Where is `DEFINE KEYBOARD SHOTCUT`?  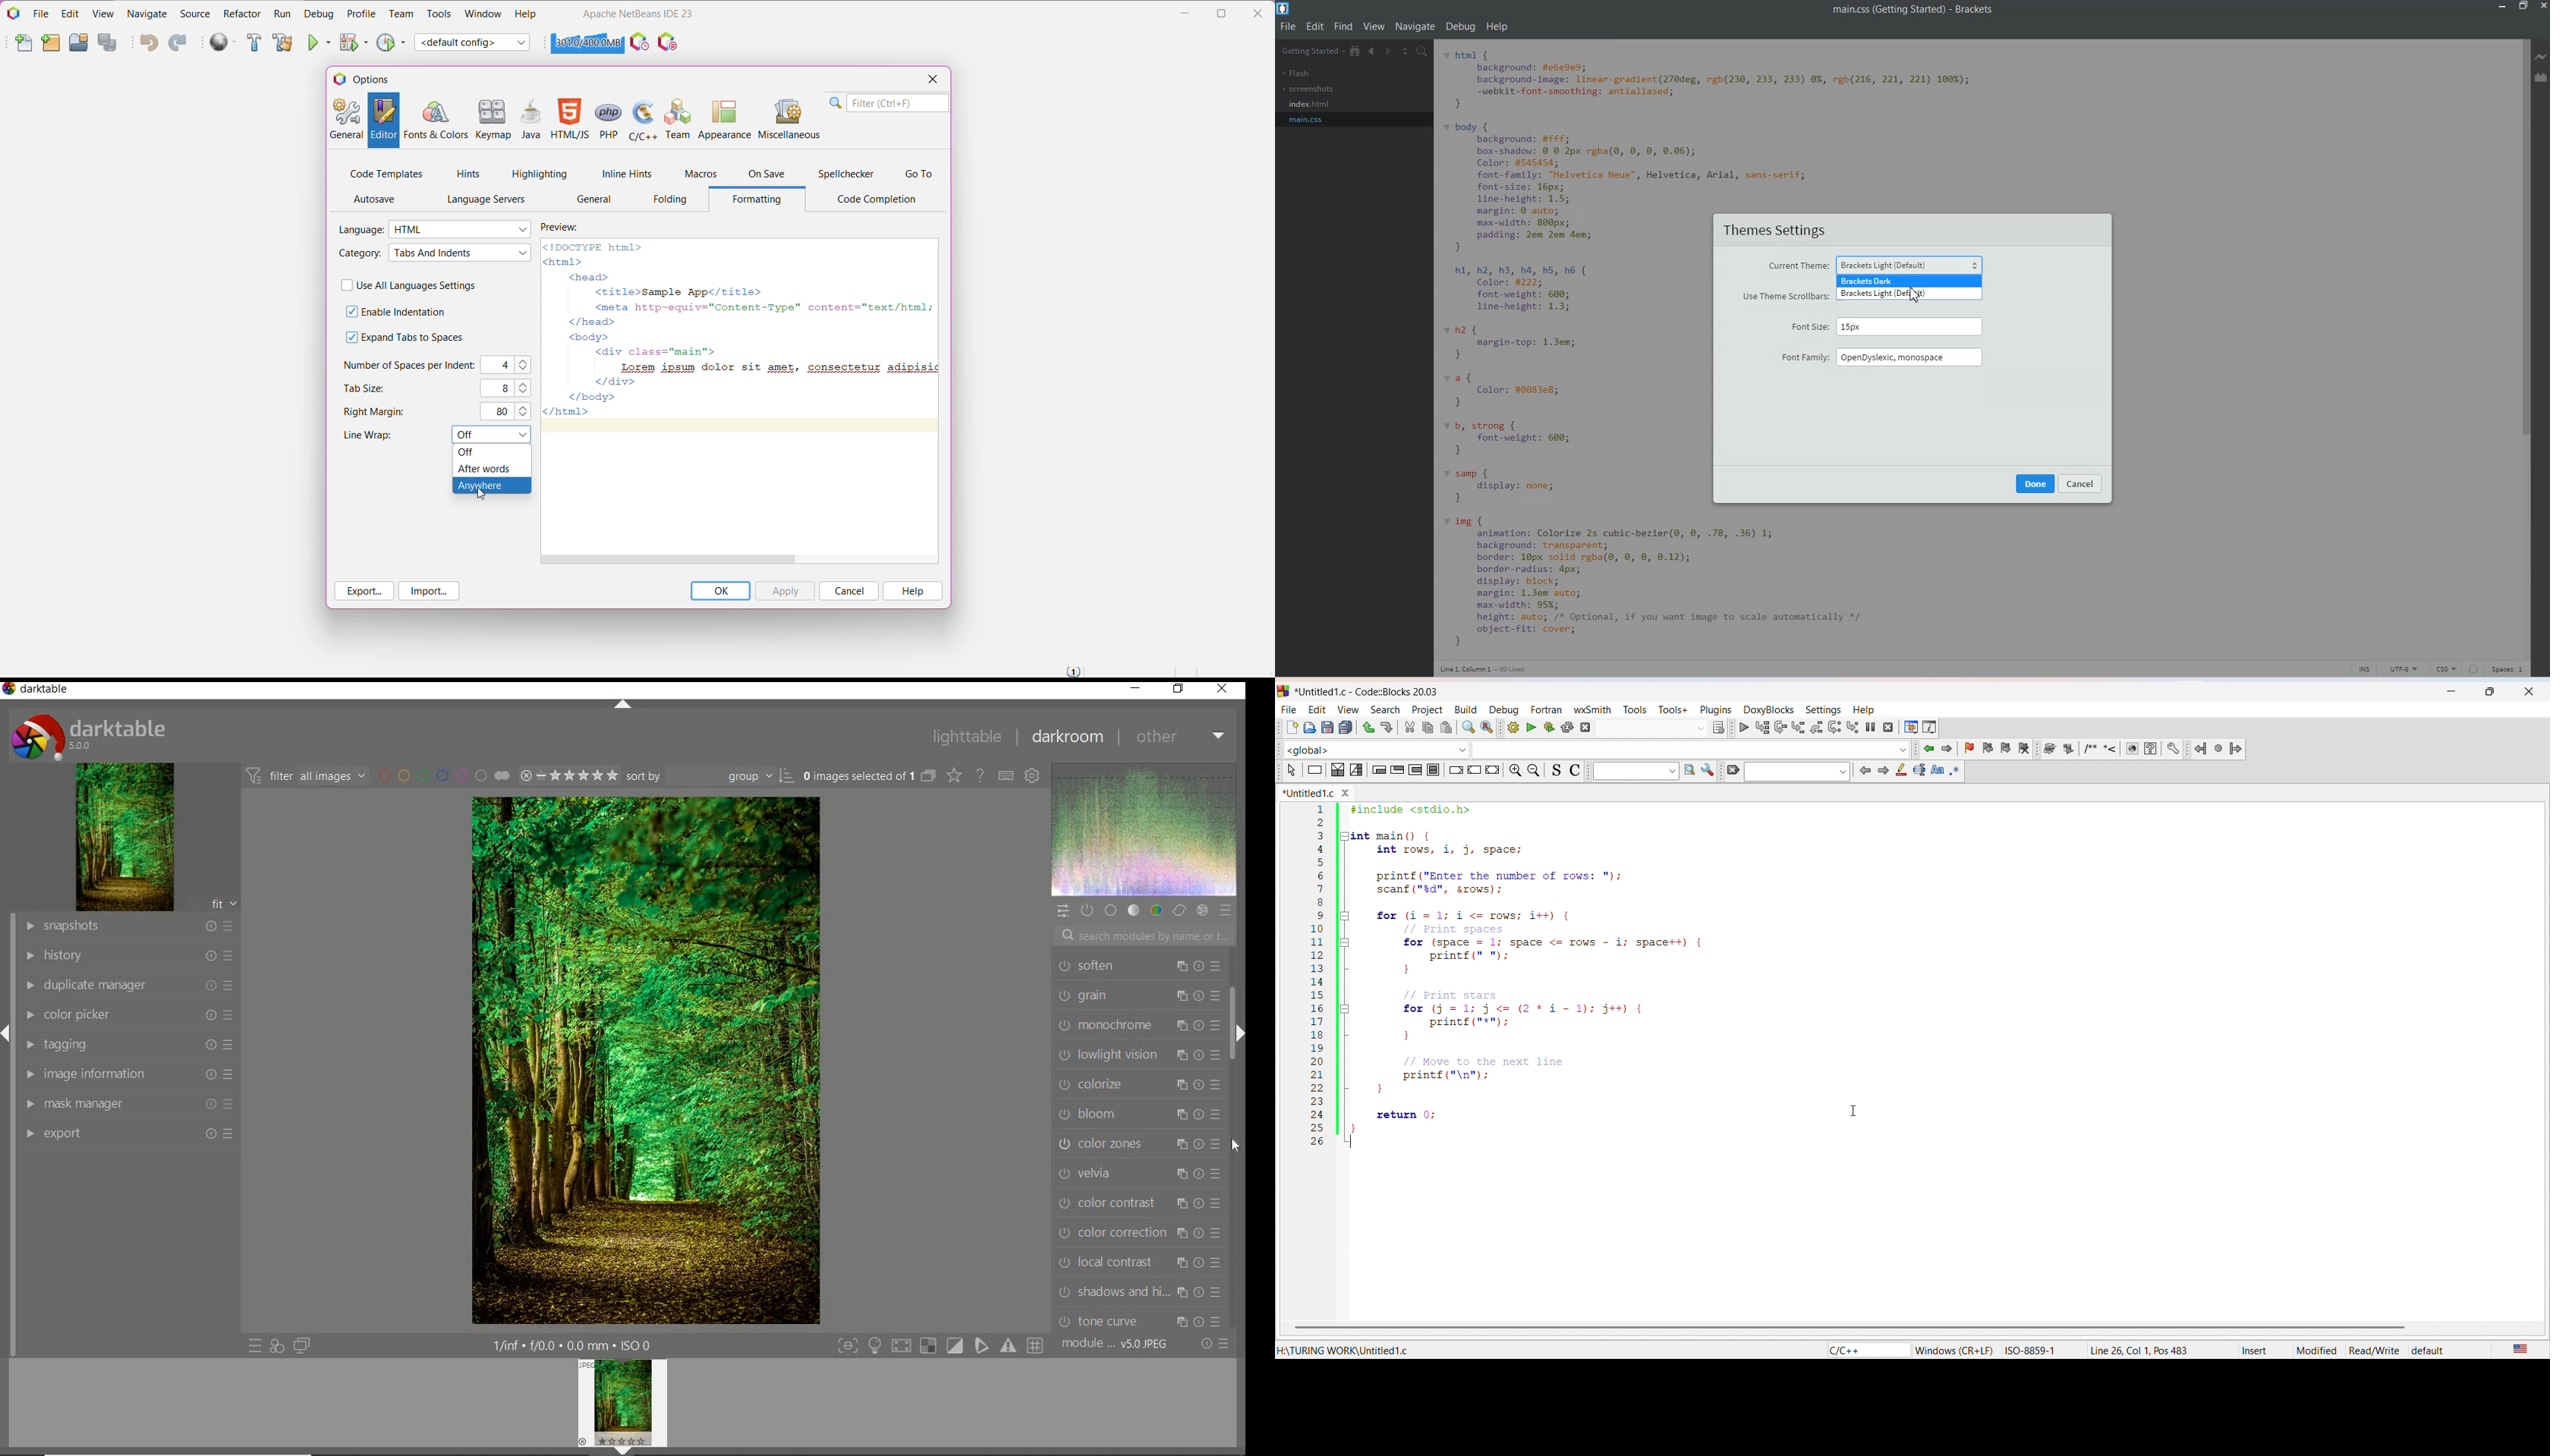 DEFINE KEYBOARD SHOTCUT is located at coordinates (1007, 775).